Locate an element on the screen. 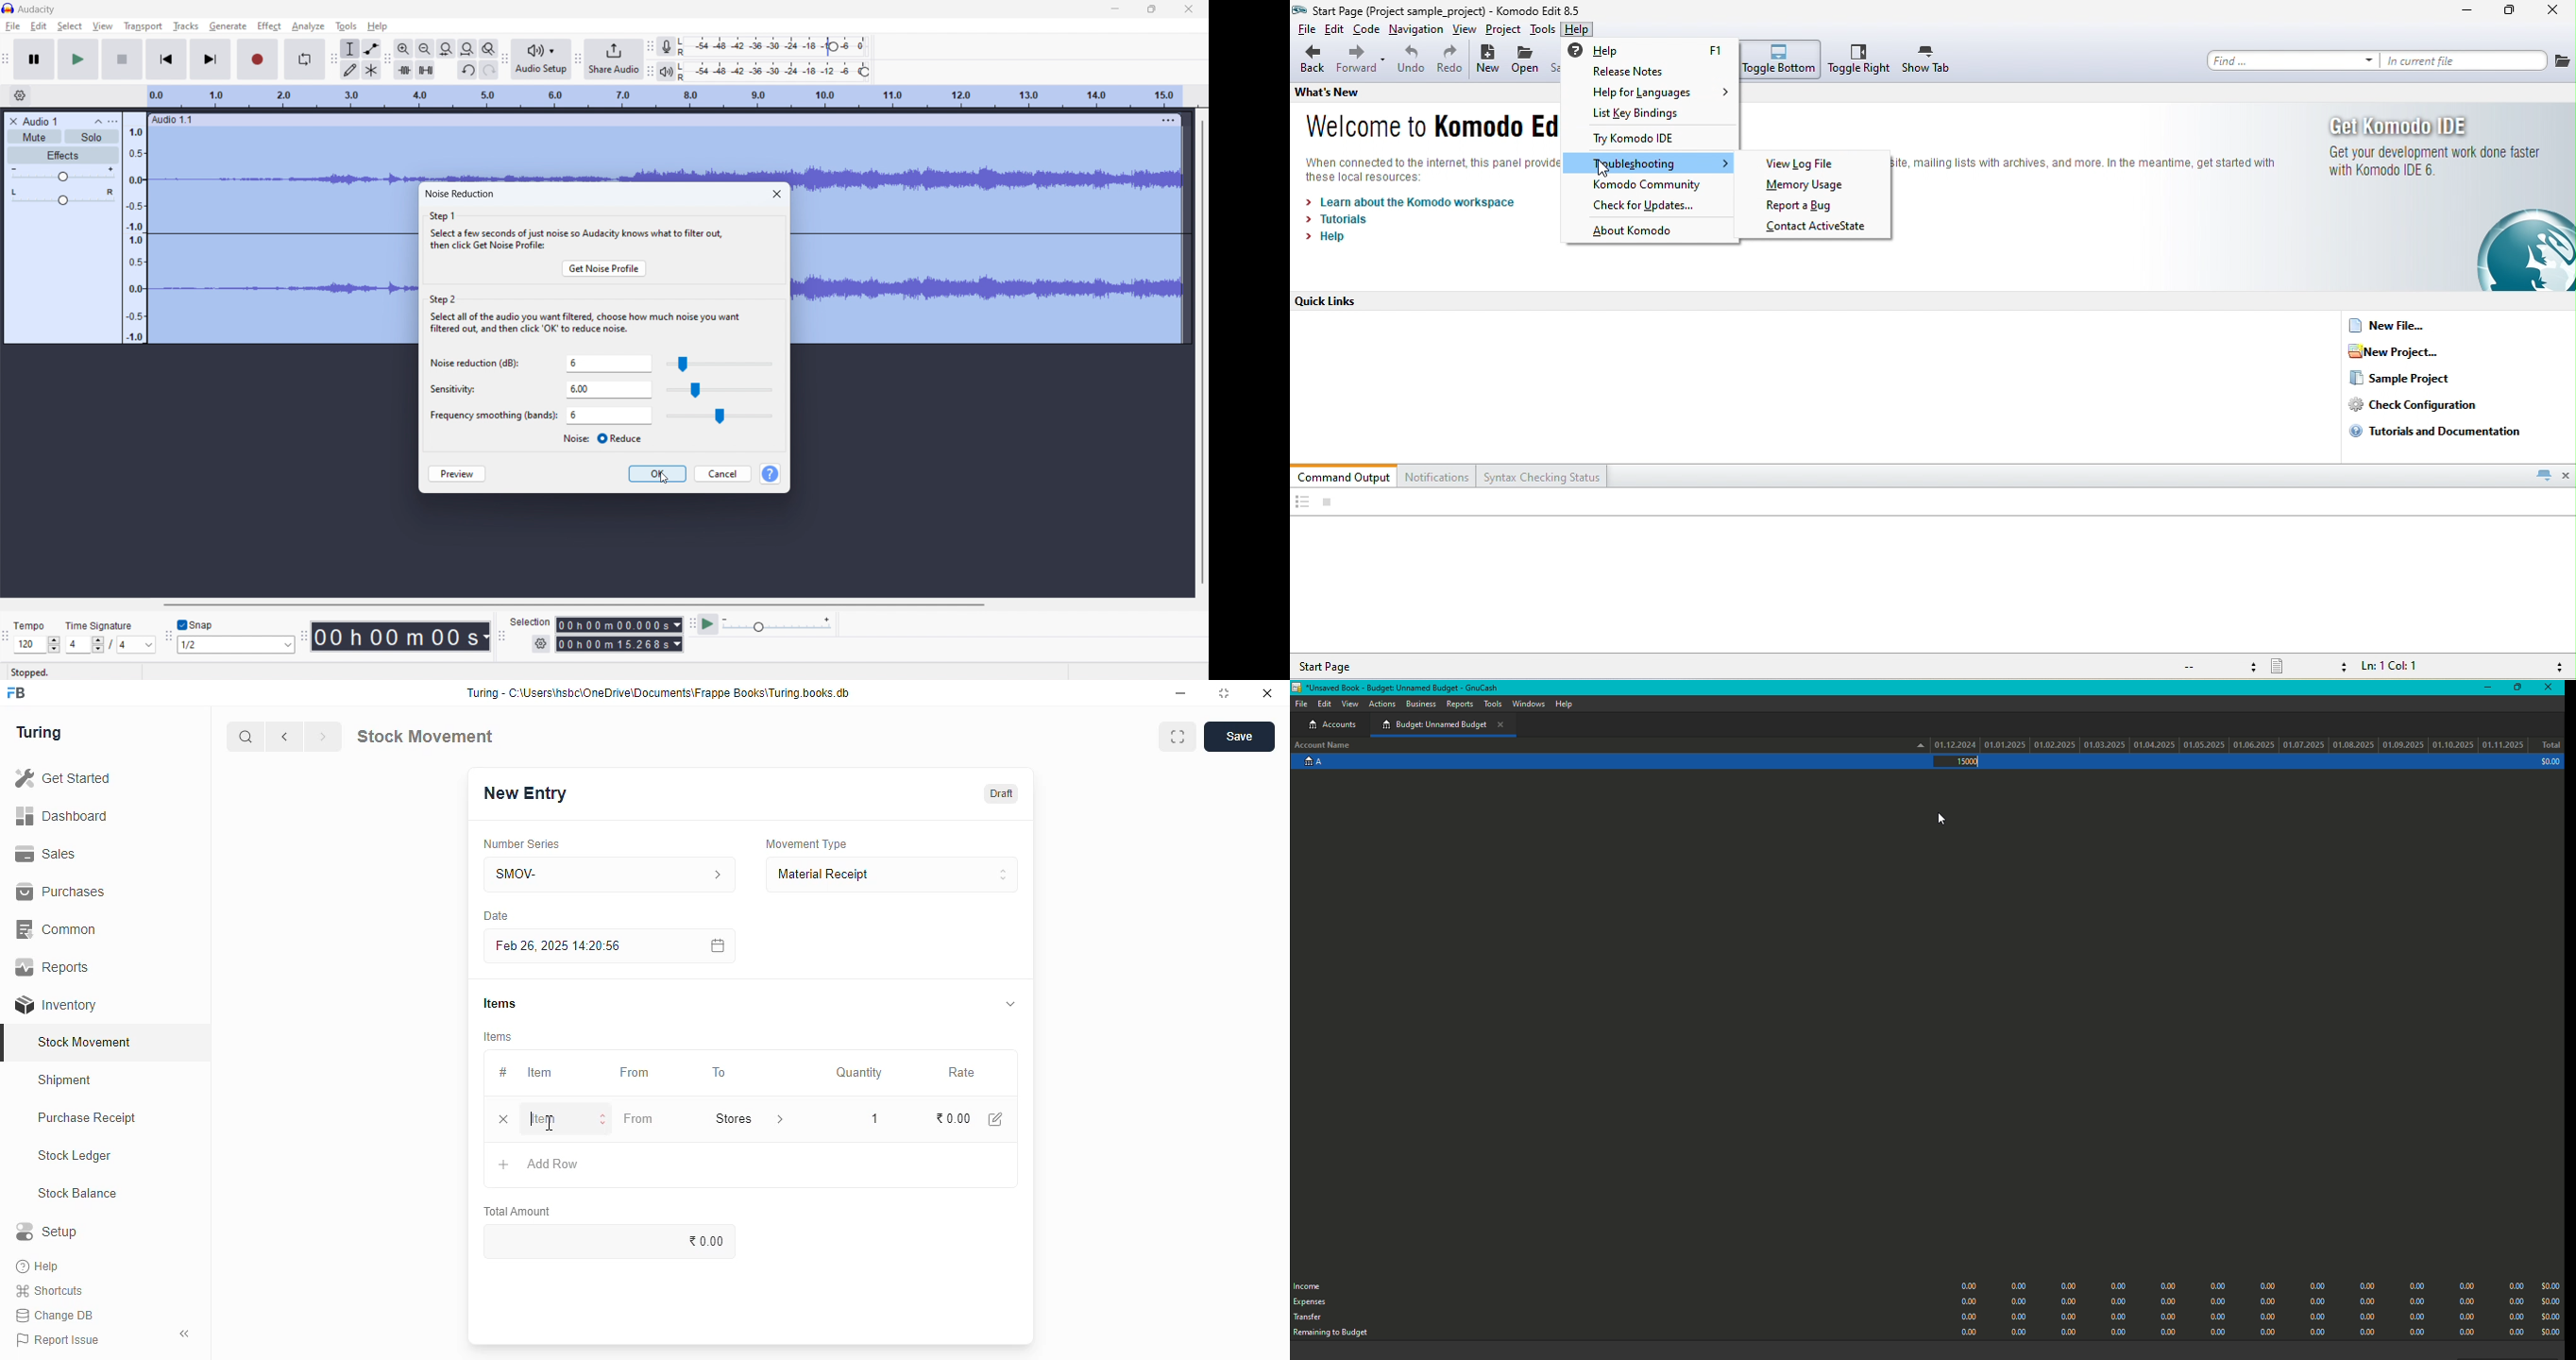  from is located at coordinates (638, 1118).